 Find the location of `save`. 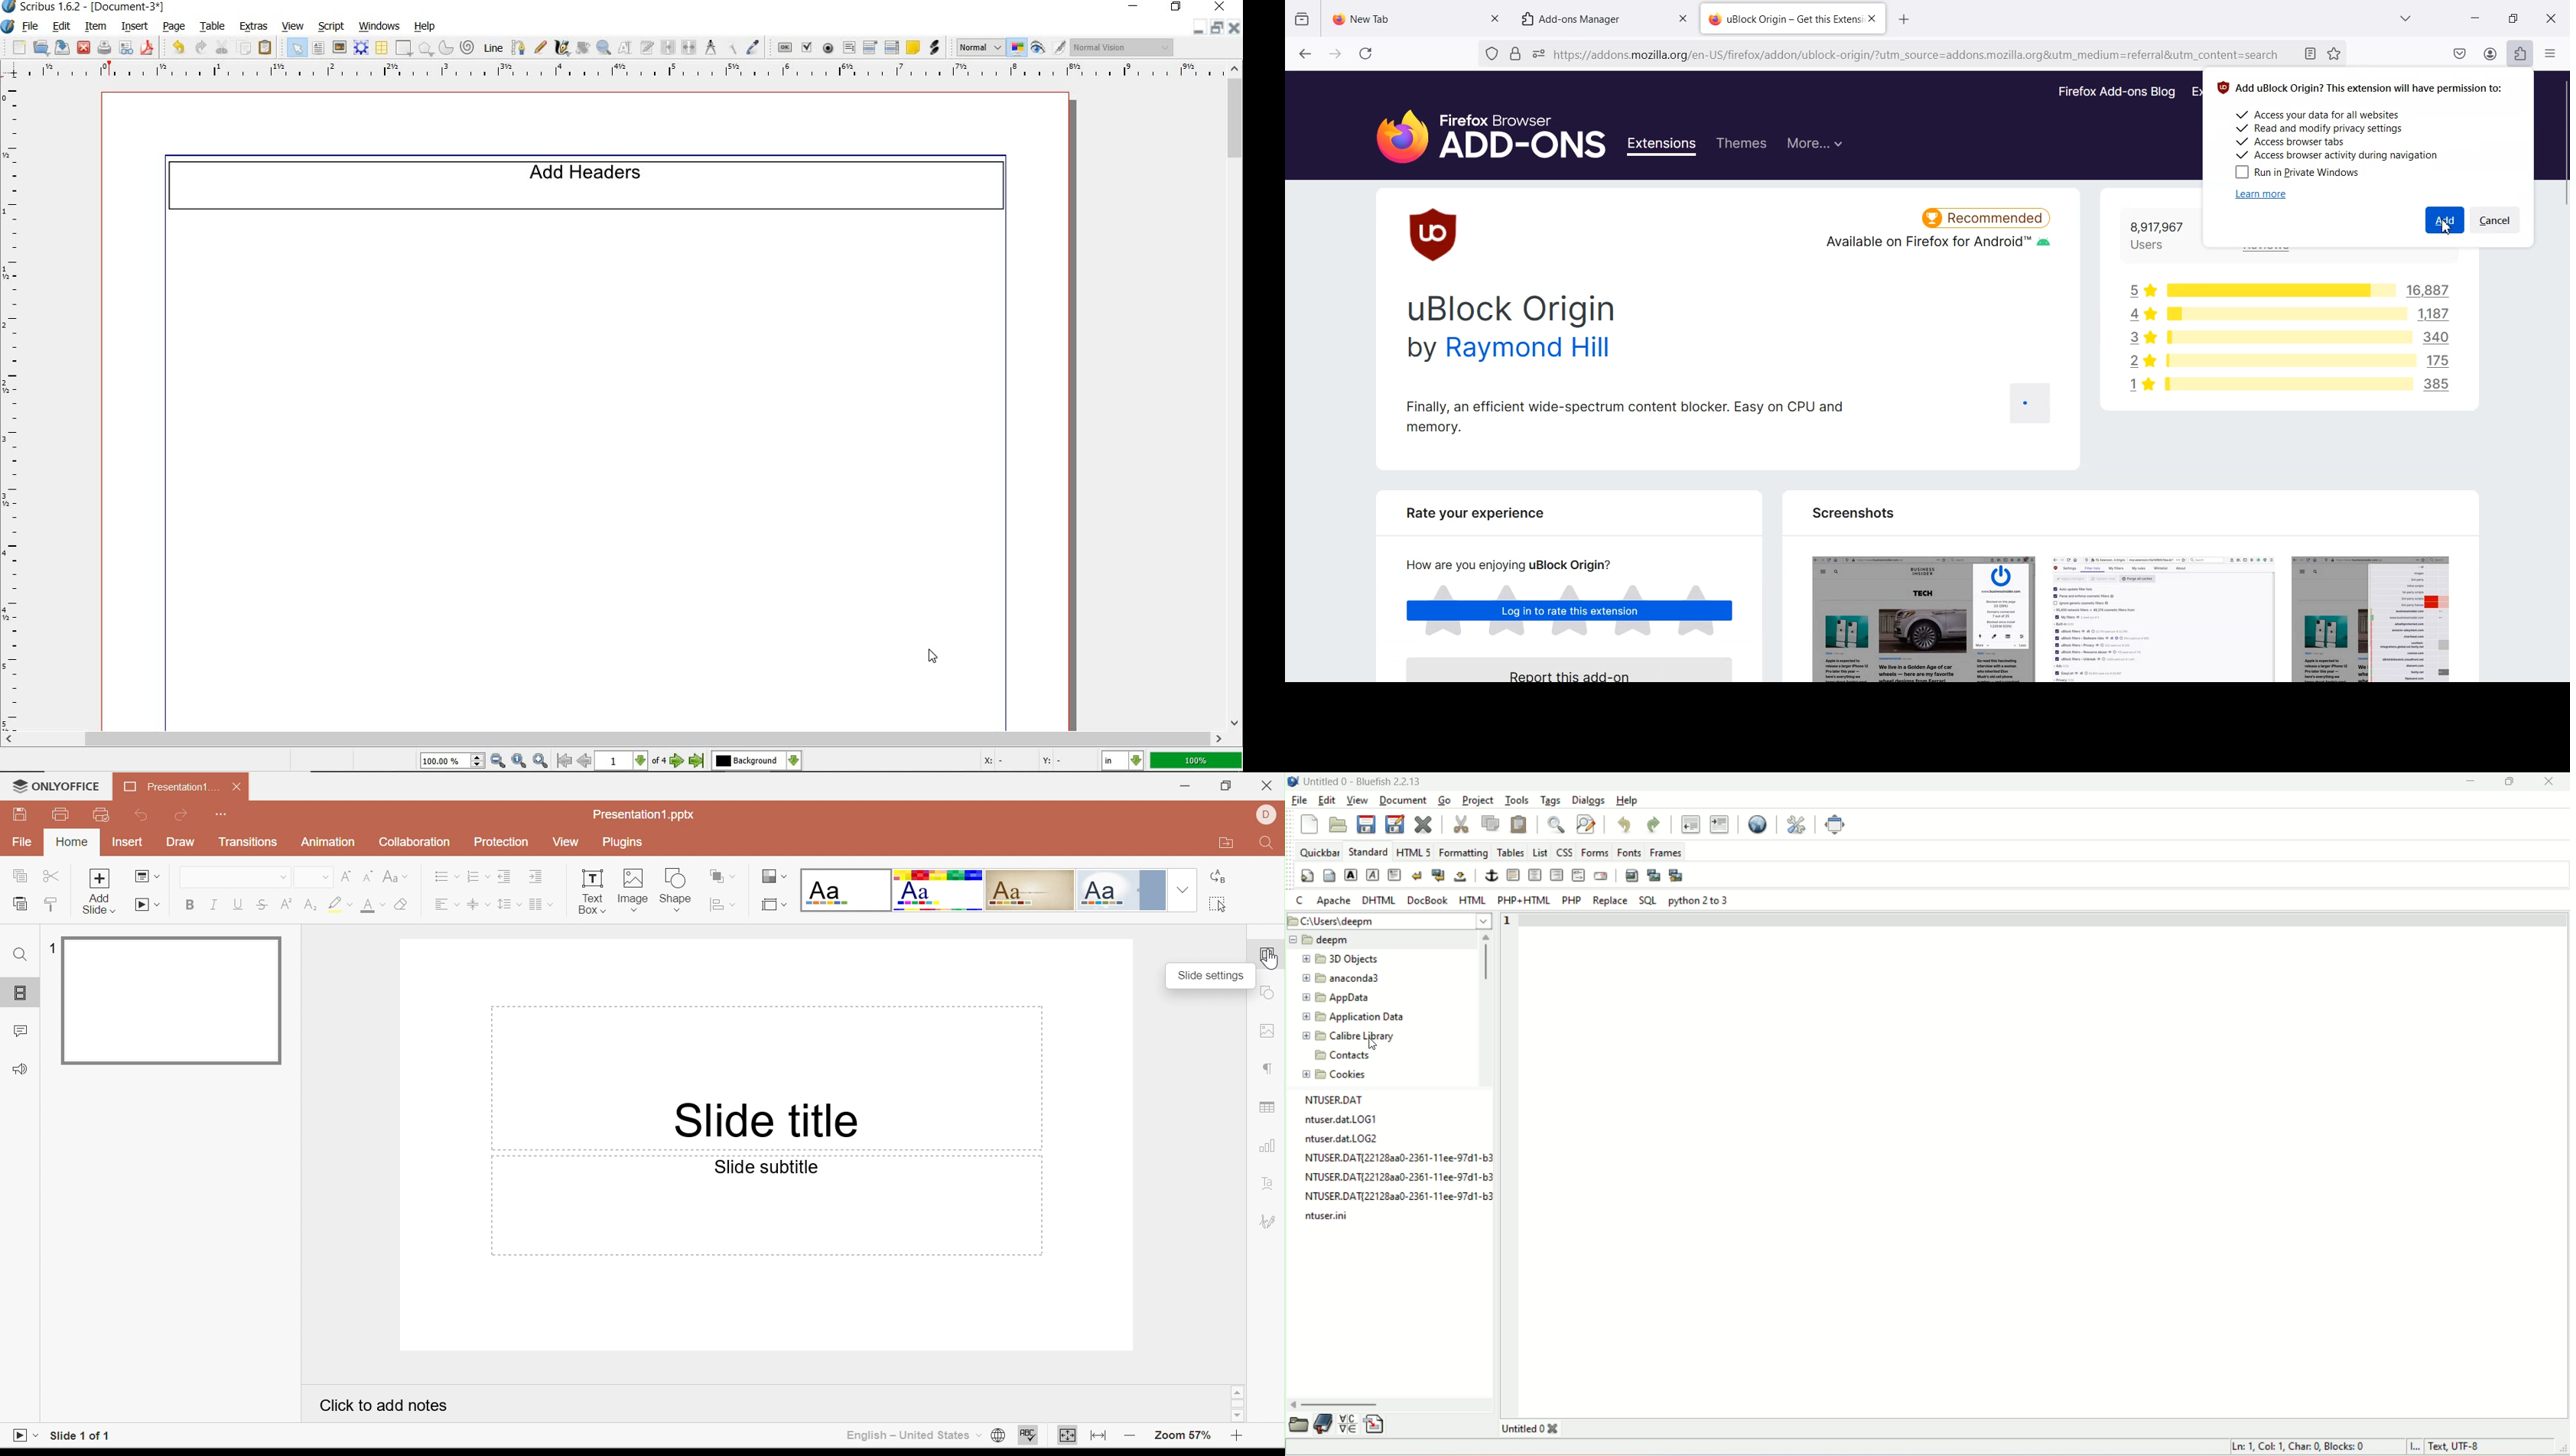

save is located at coordinates (61, 47).